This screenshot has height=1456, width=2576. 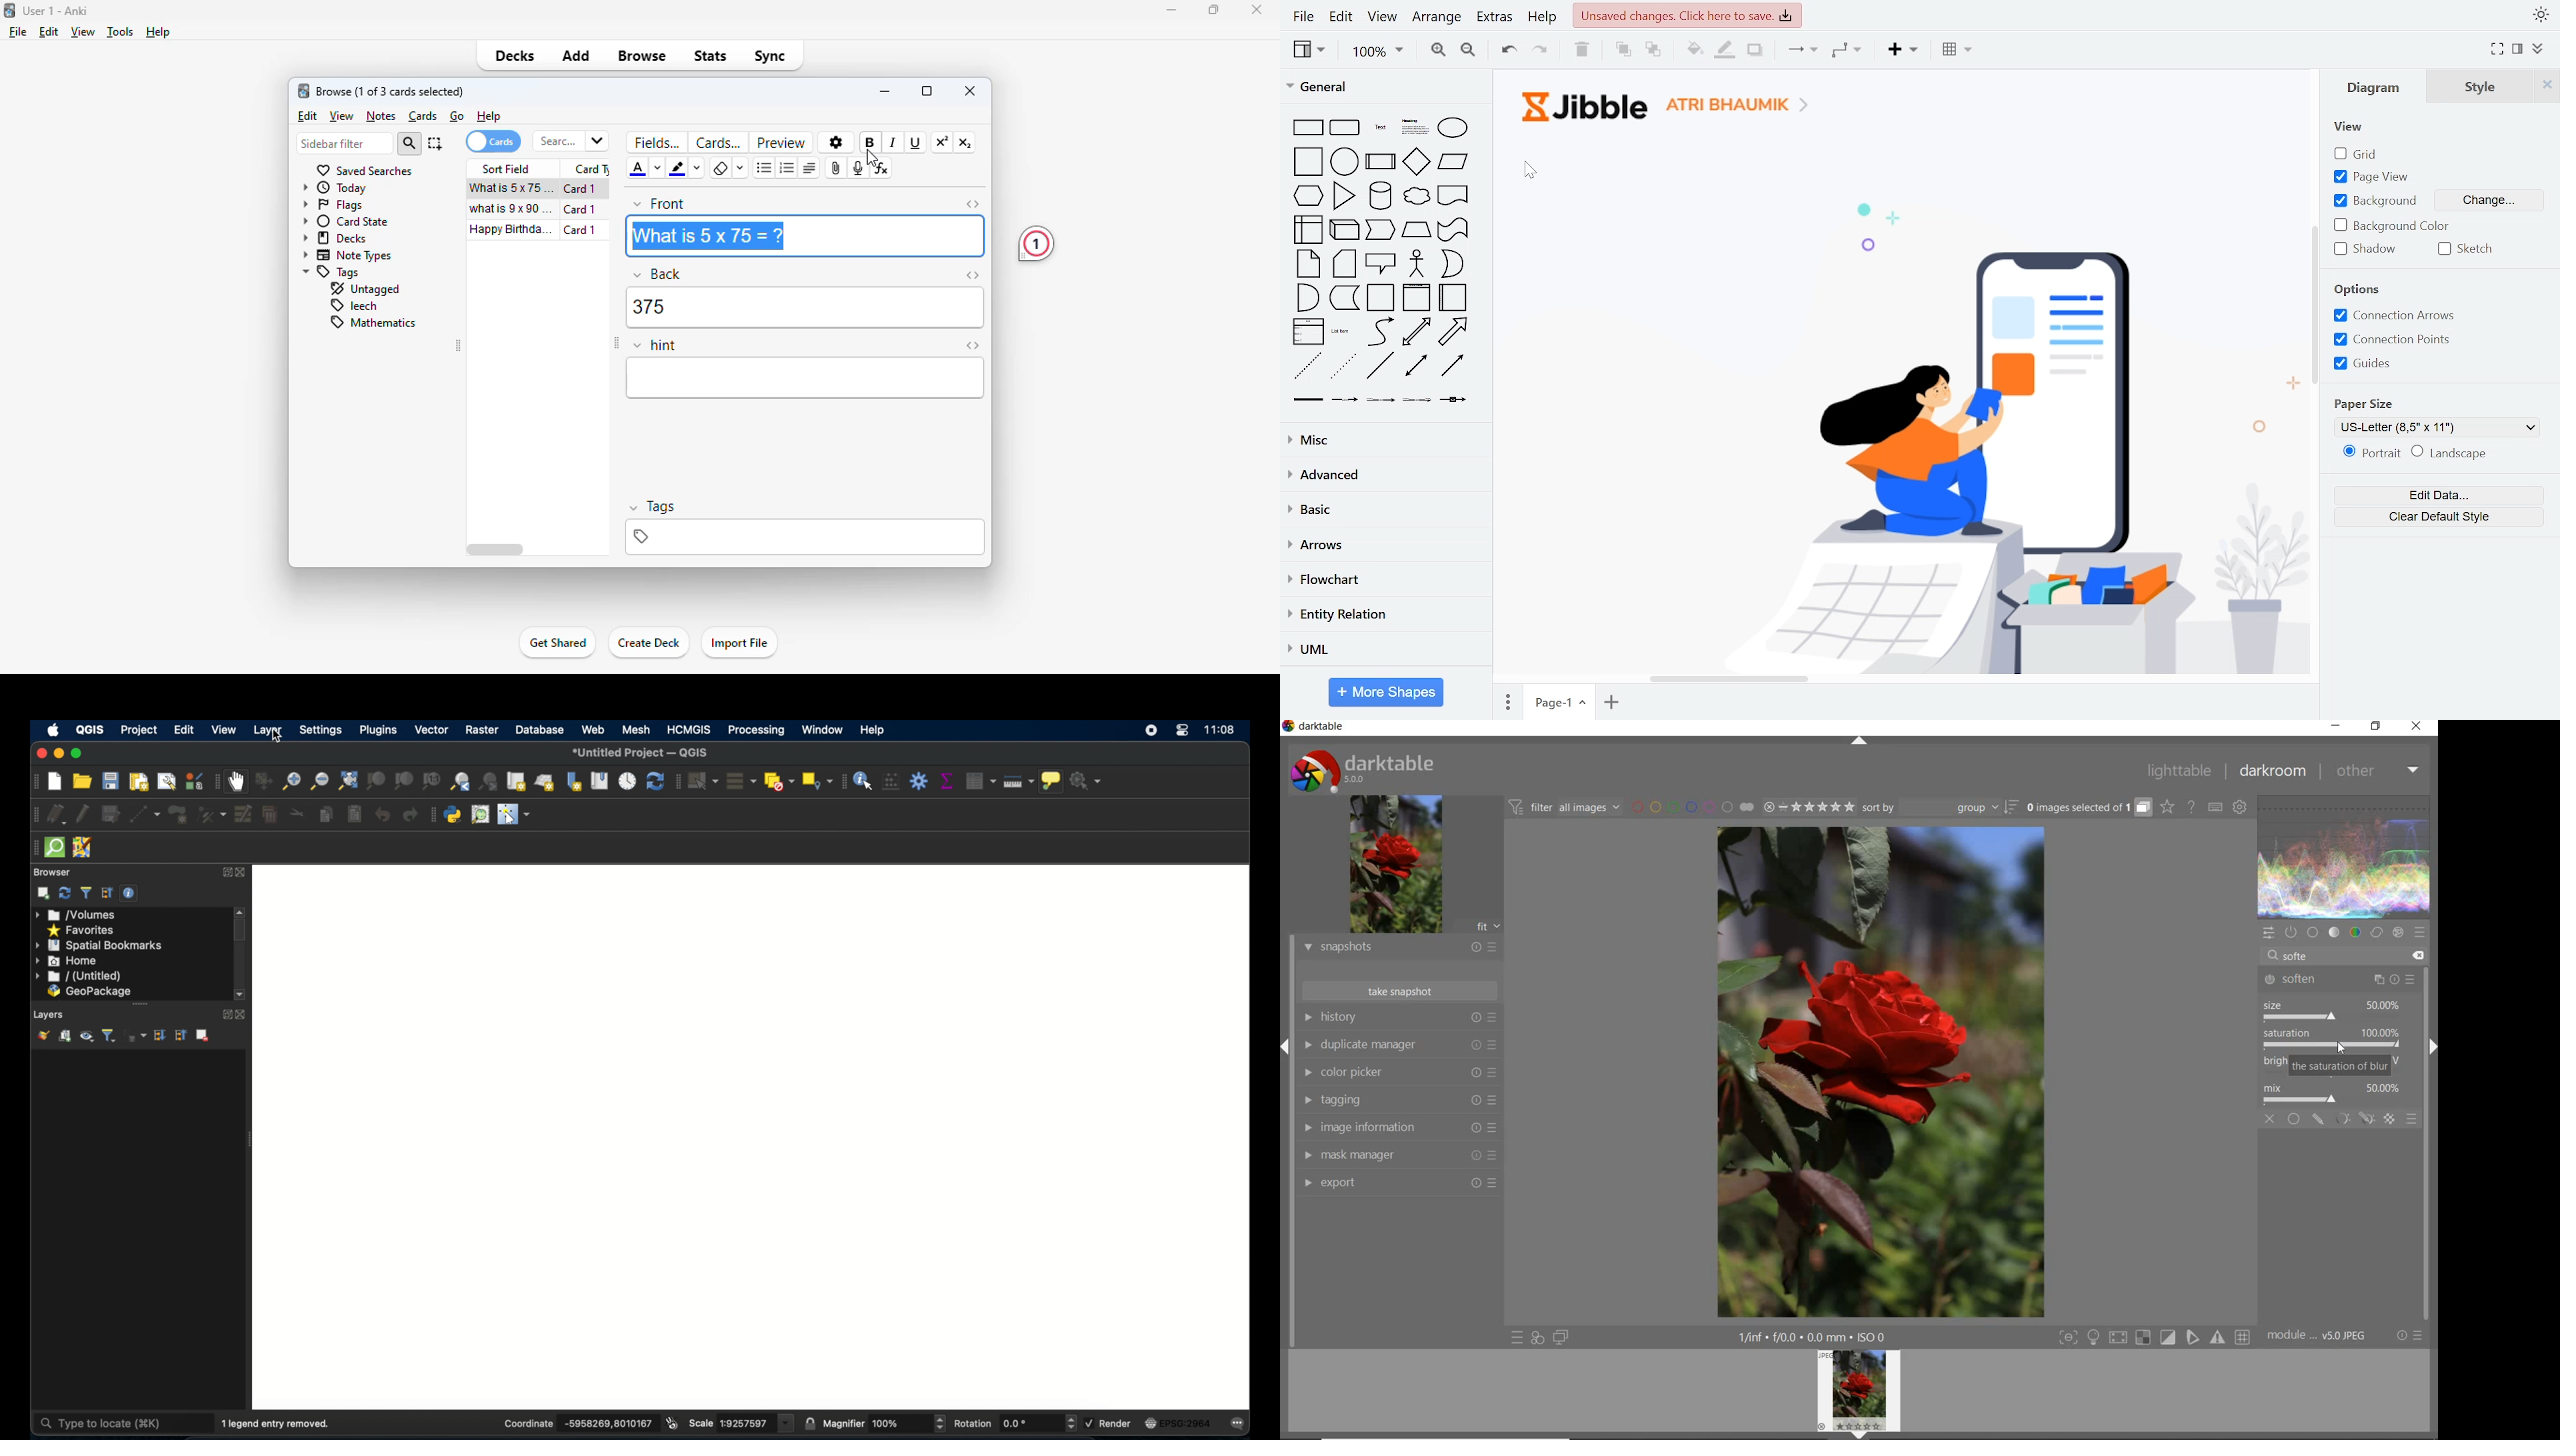 I want to click on toggle sidebar, so click(x=457, y=345).